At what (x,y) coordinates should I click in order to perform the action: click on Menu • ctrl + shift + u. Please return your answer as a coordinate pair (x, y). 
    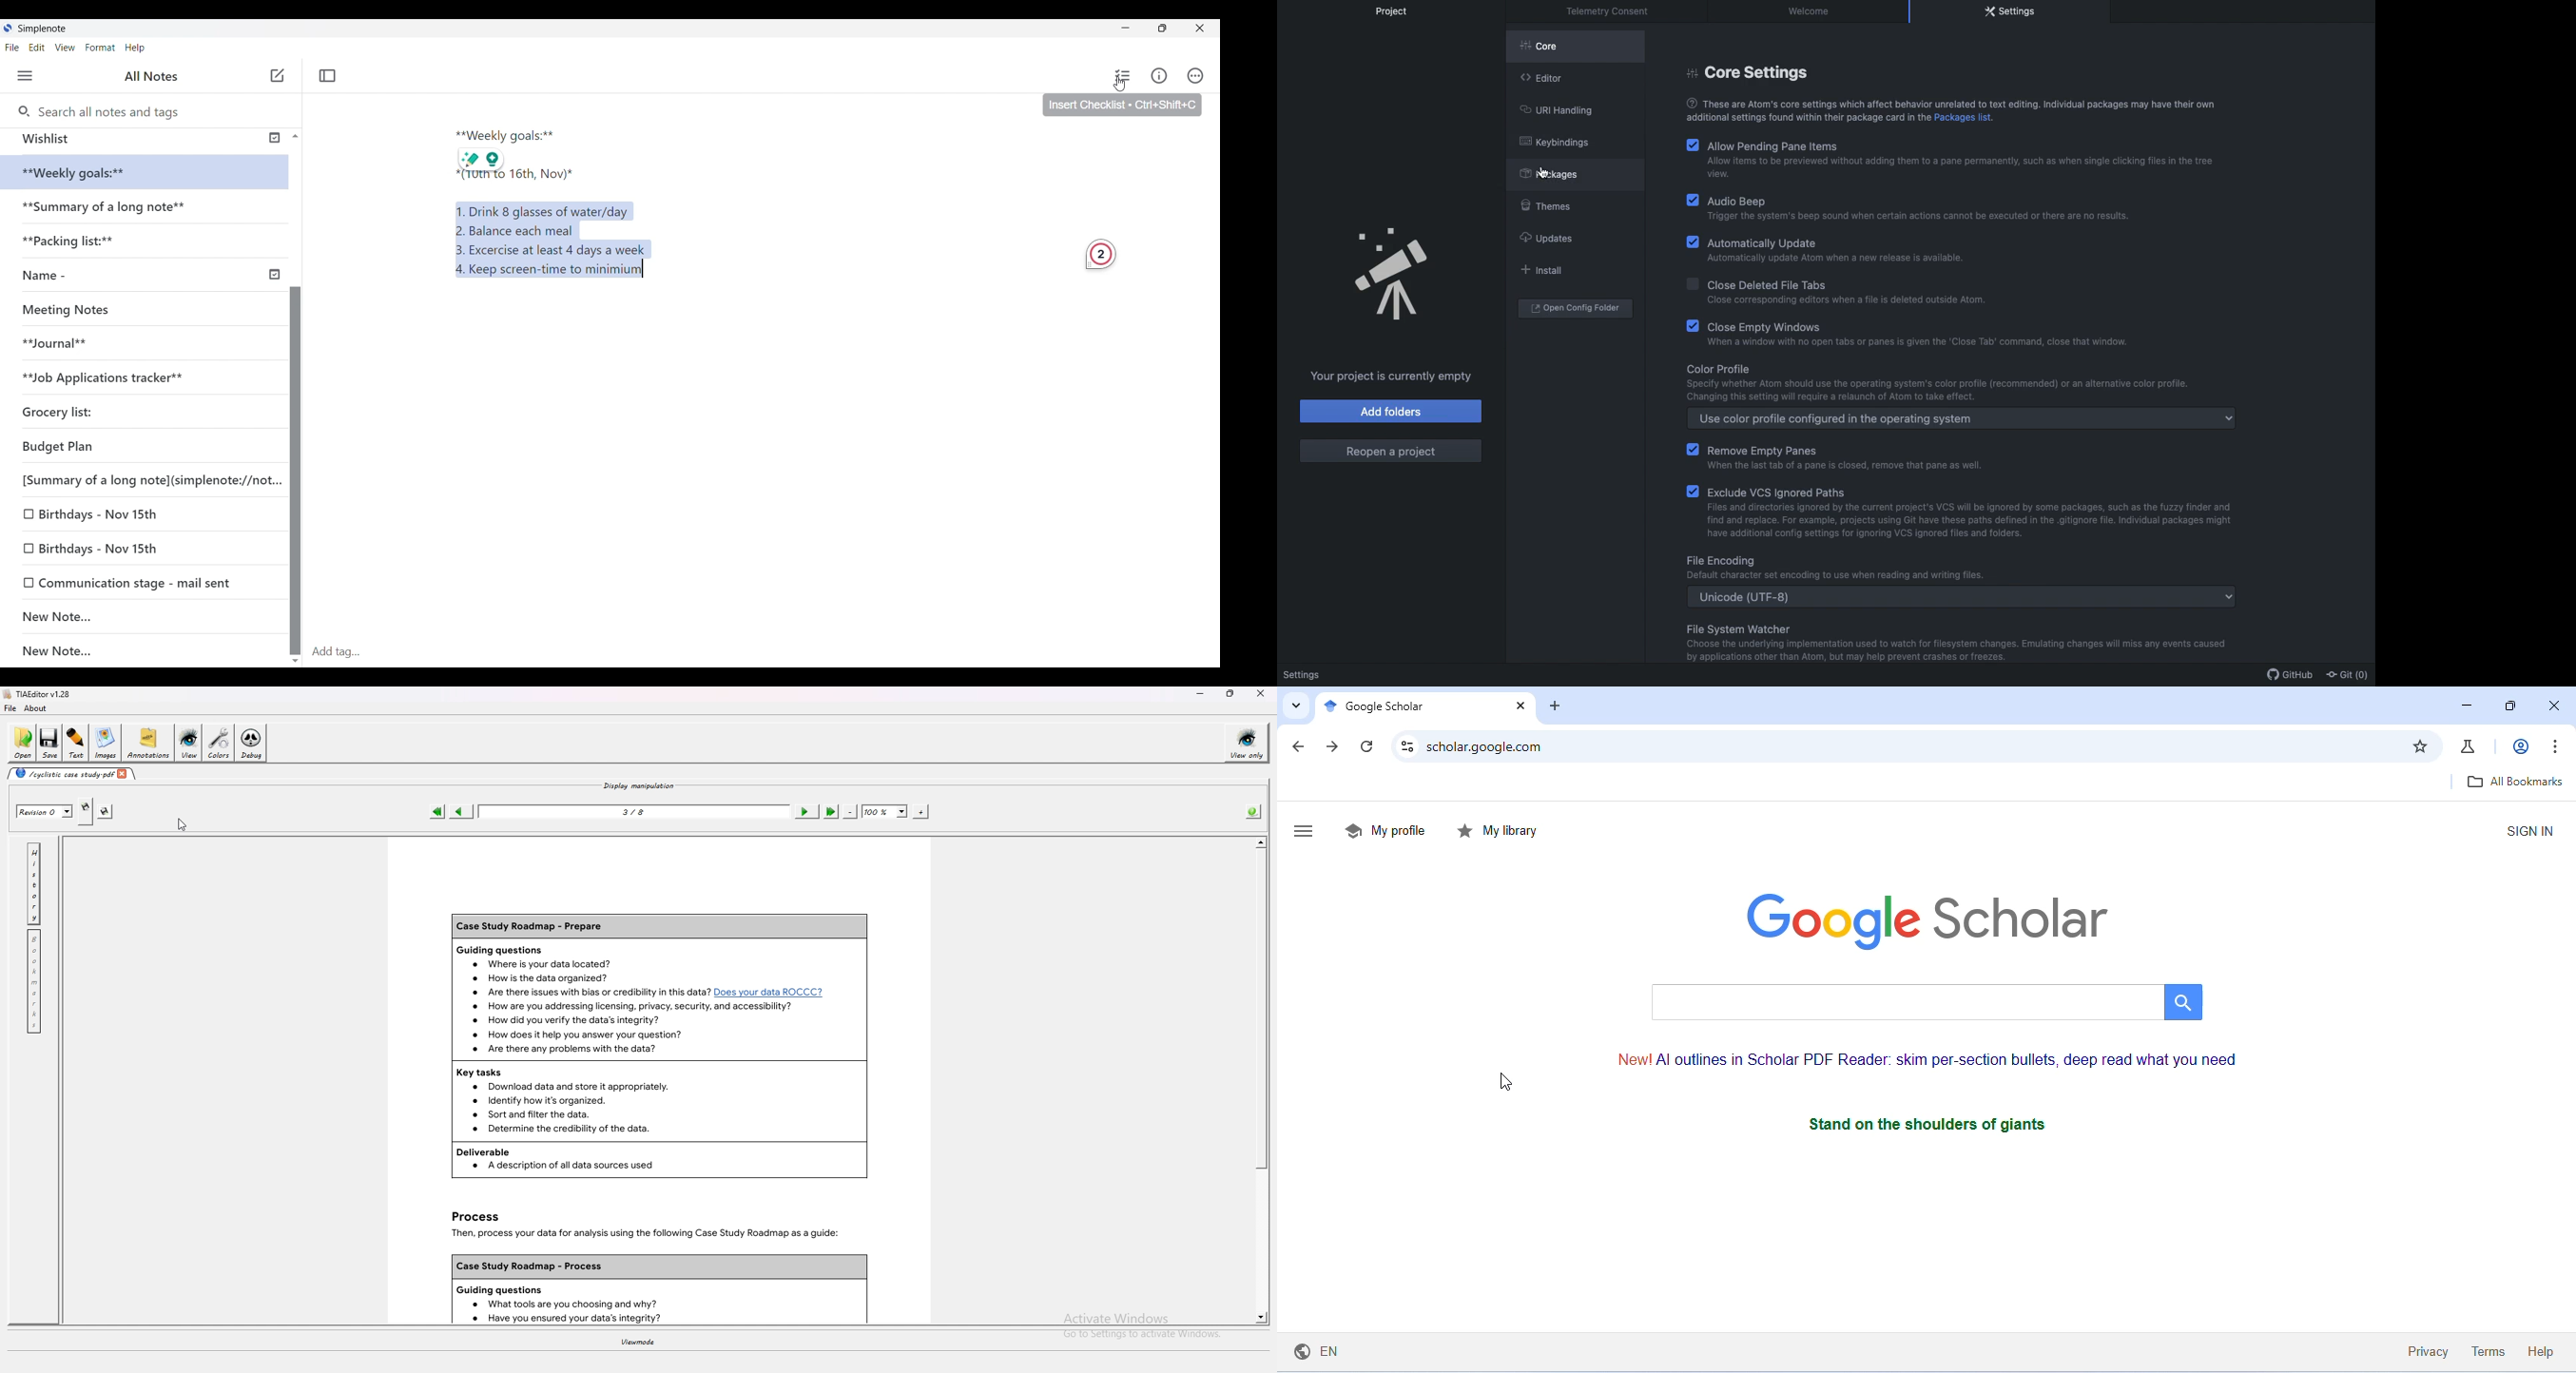
    Looking at the image, I should click on (30, 76).